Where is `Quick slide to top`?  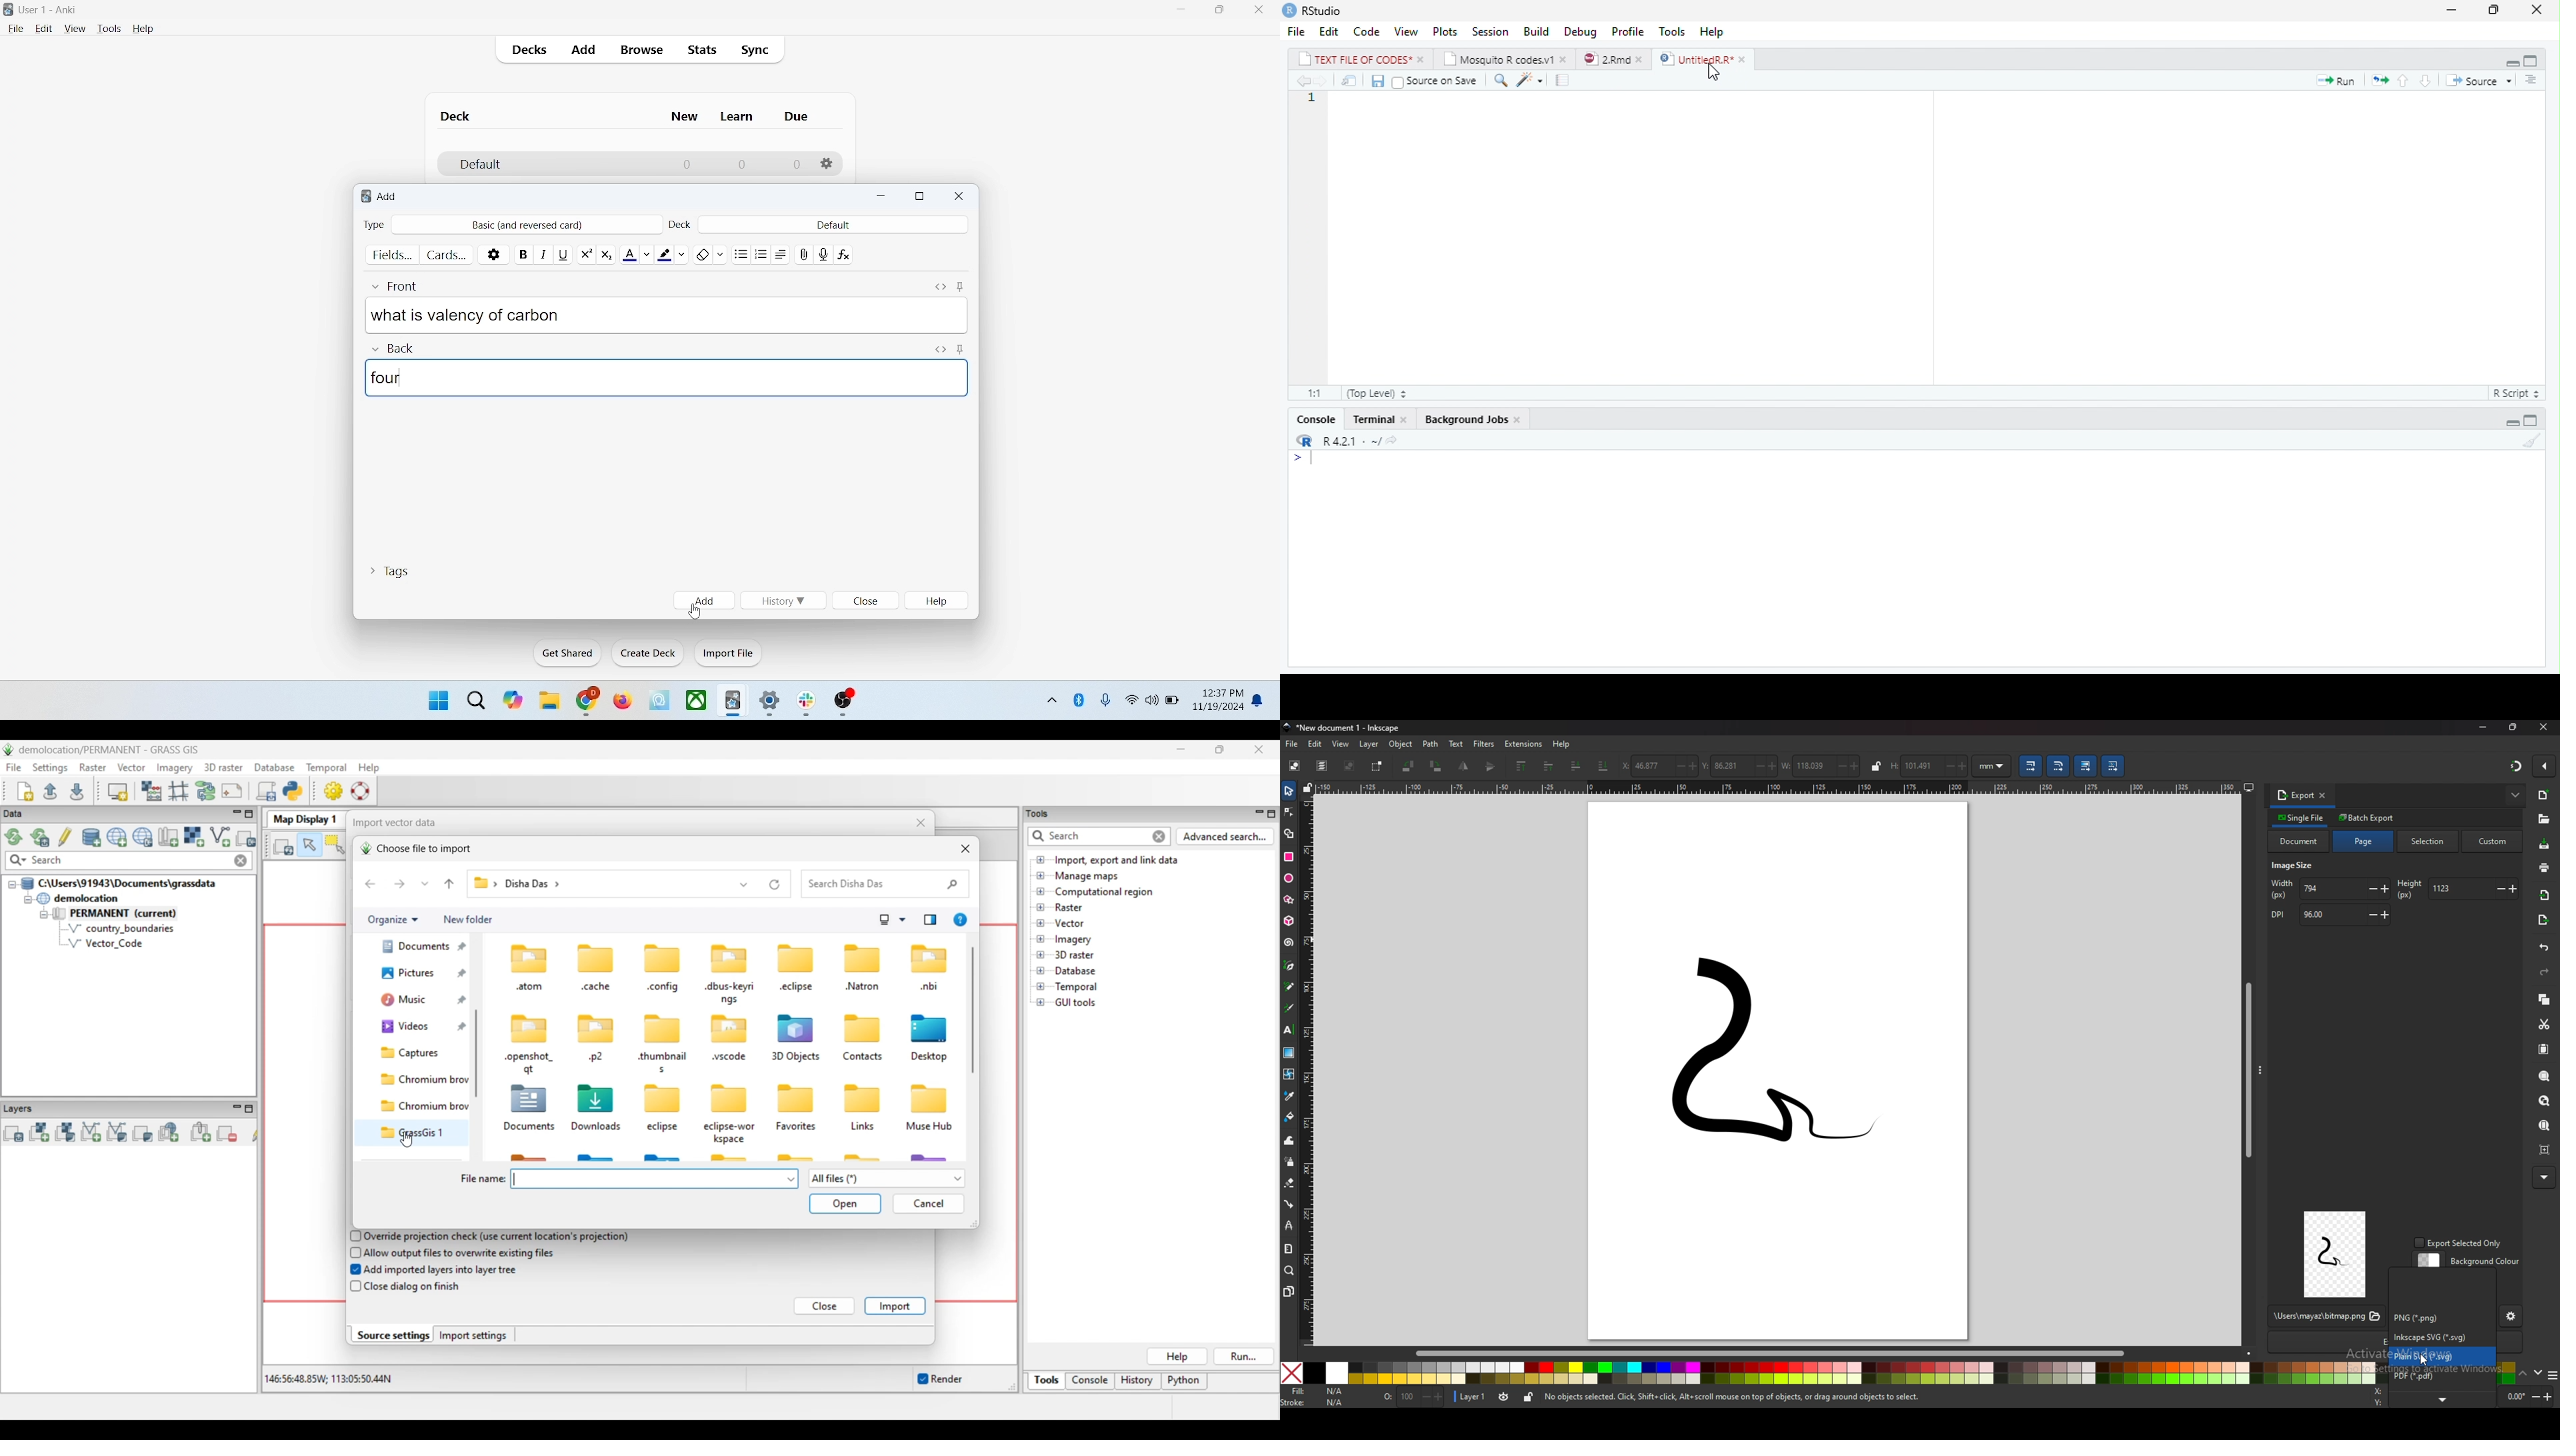 Quick slide to top is located at coordinates (476, 940).